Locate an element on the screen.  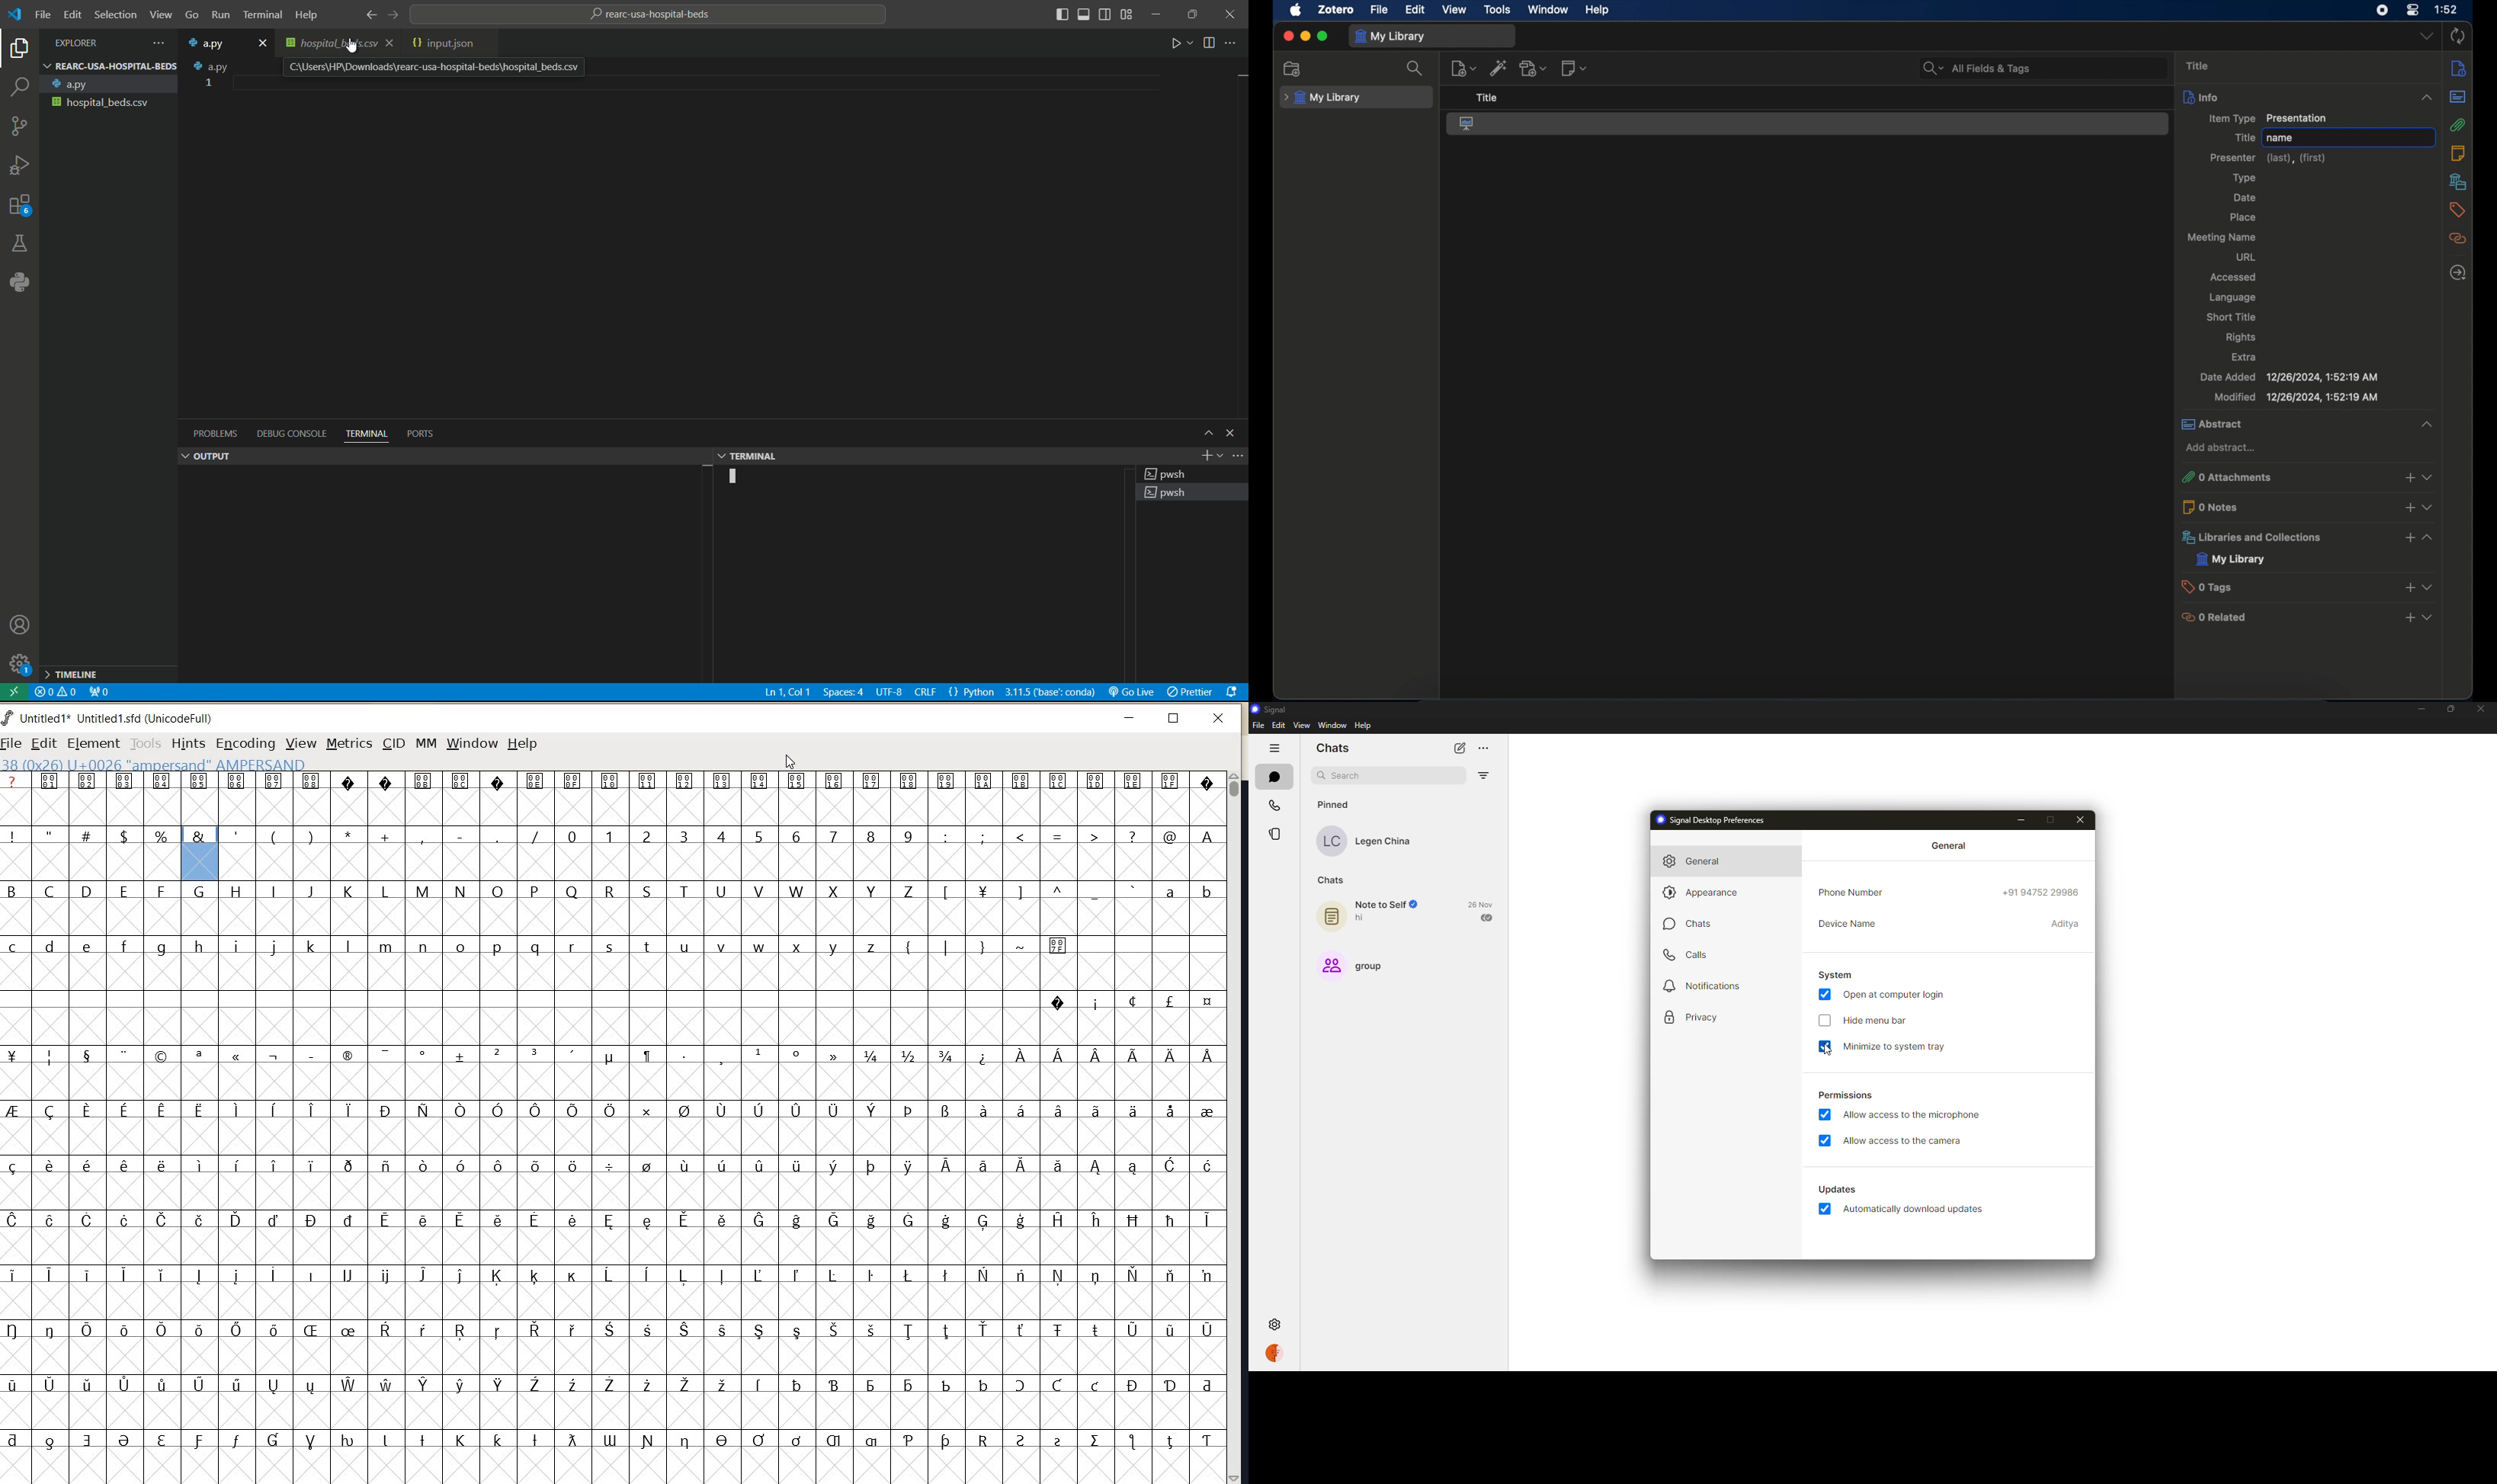
filter is located at coordinates (1484, 775).